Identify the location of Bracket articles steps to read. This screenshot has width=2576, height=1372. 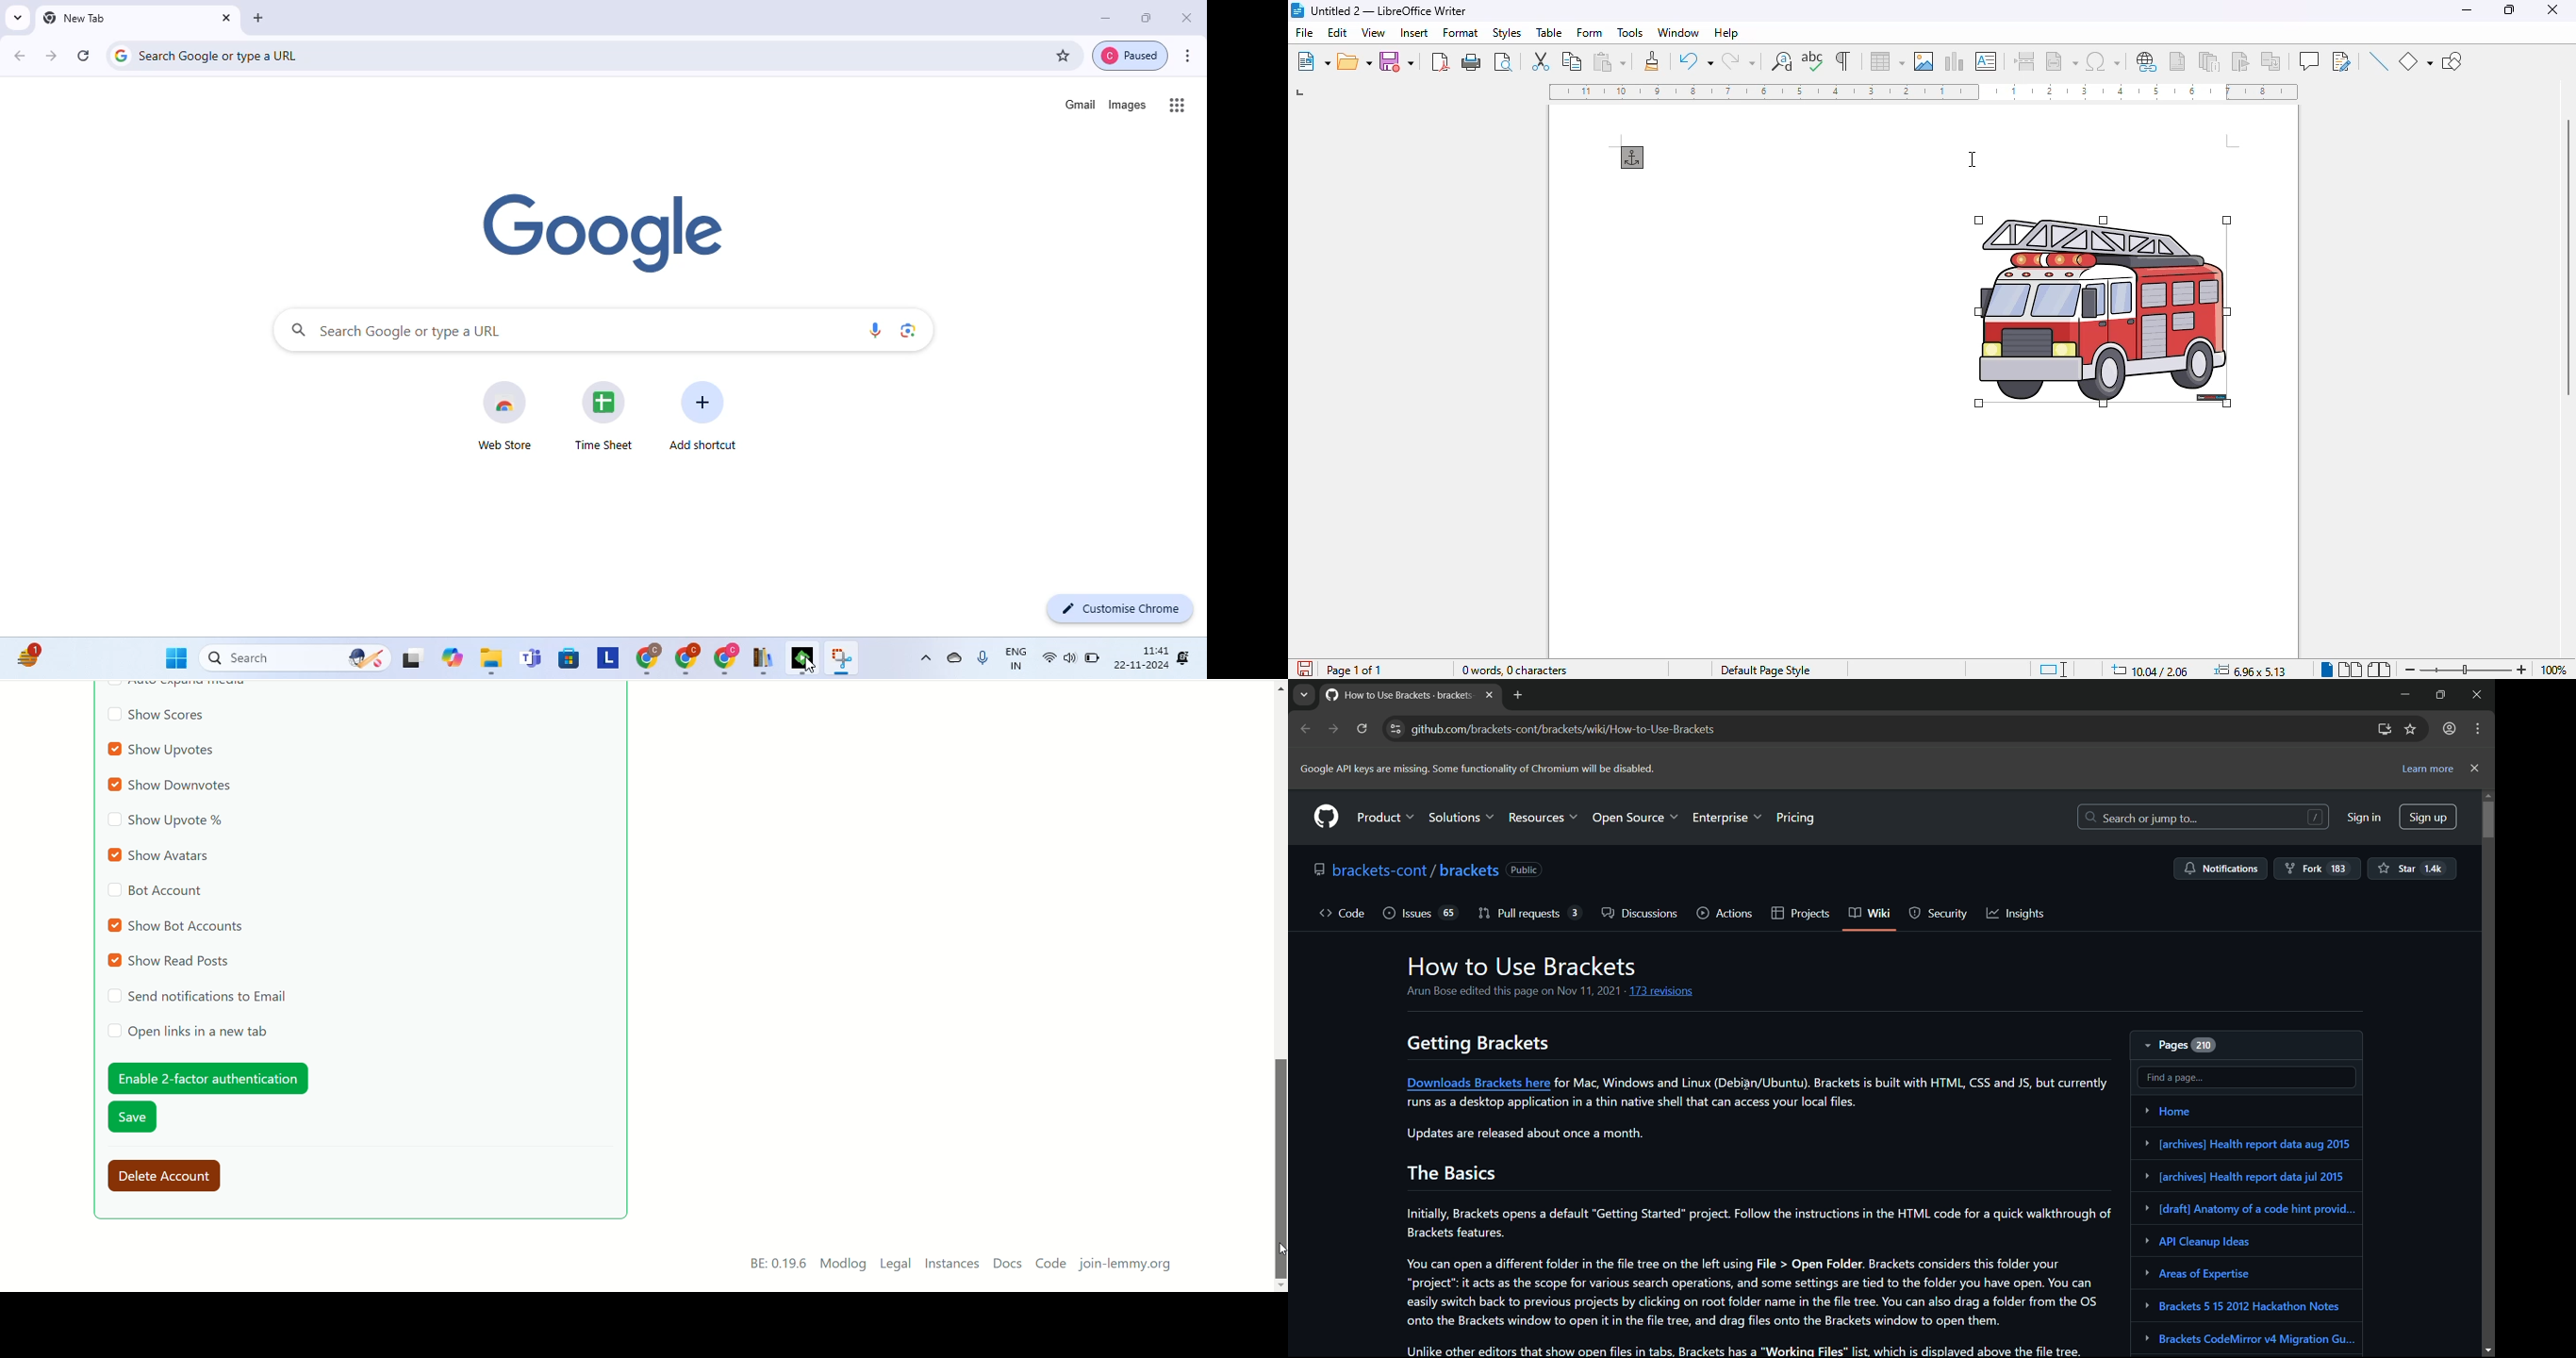
(2249, 1225).